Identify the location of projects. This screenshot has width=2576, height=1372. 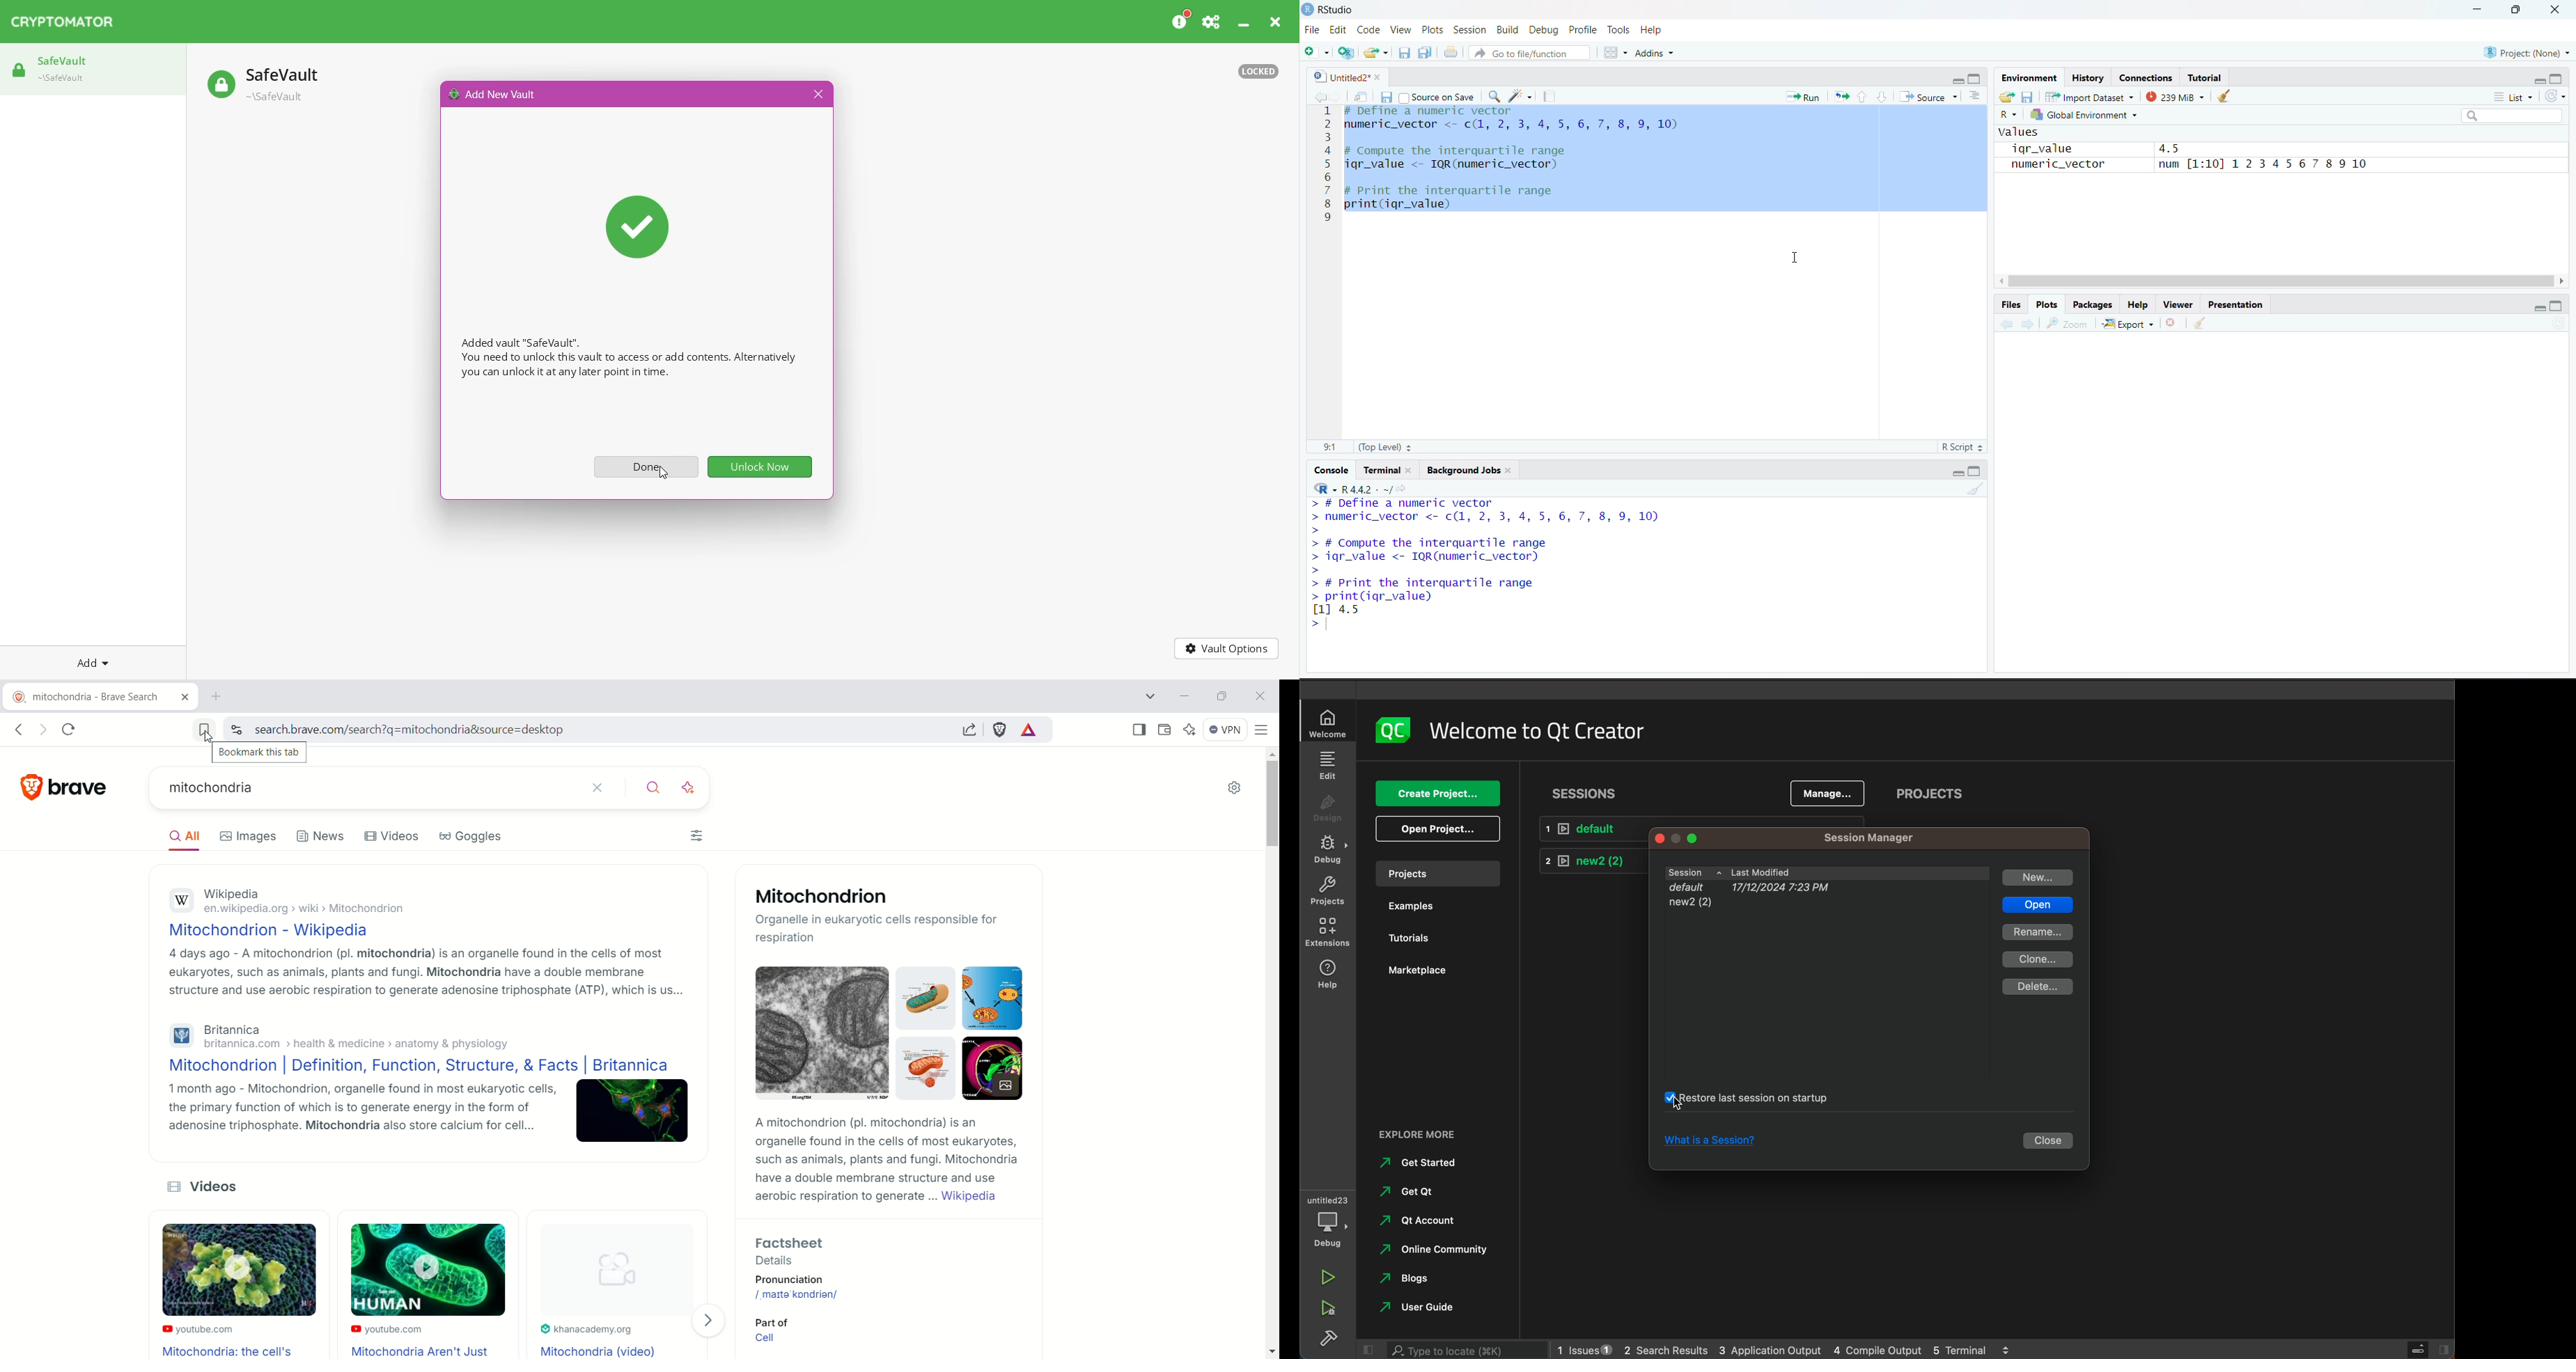
(1438, 876).